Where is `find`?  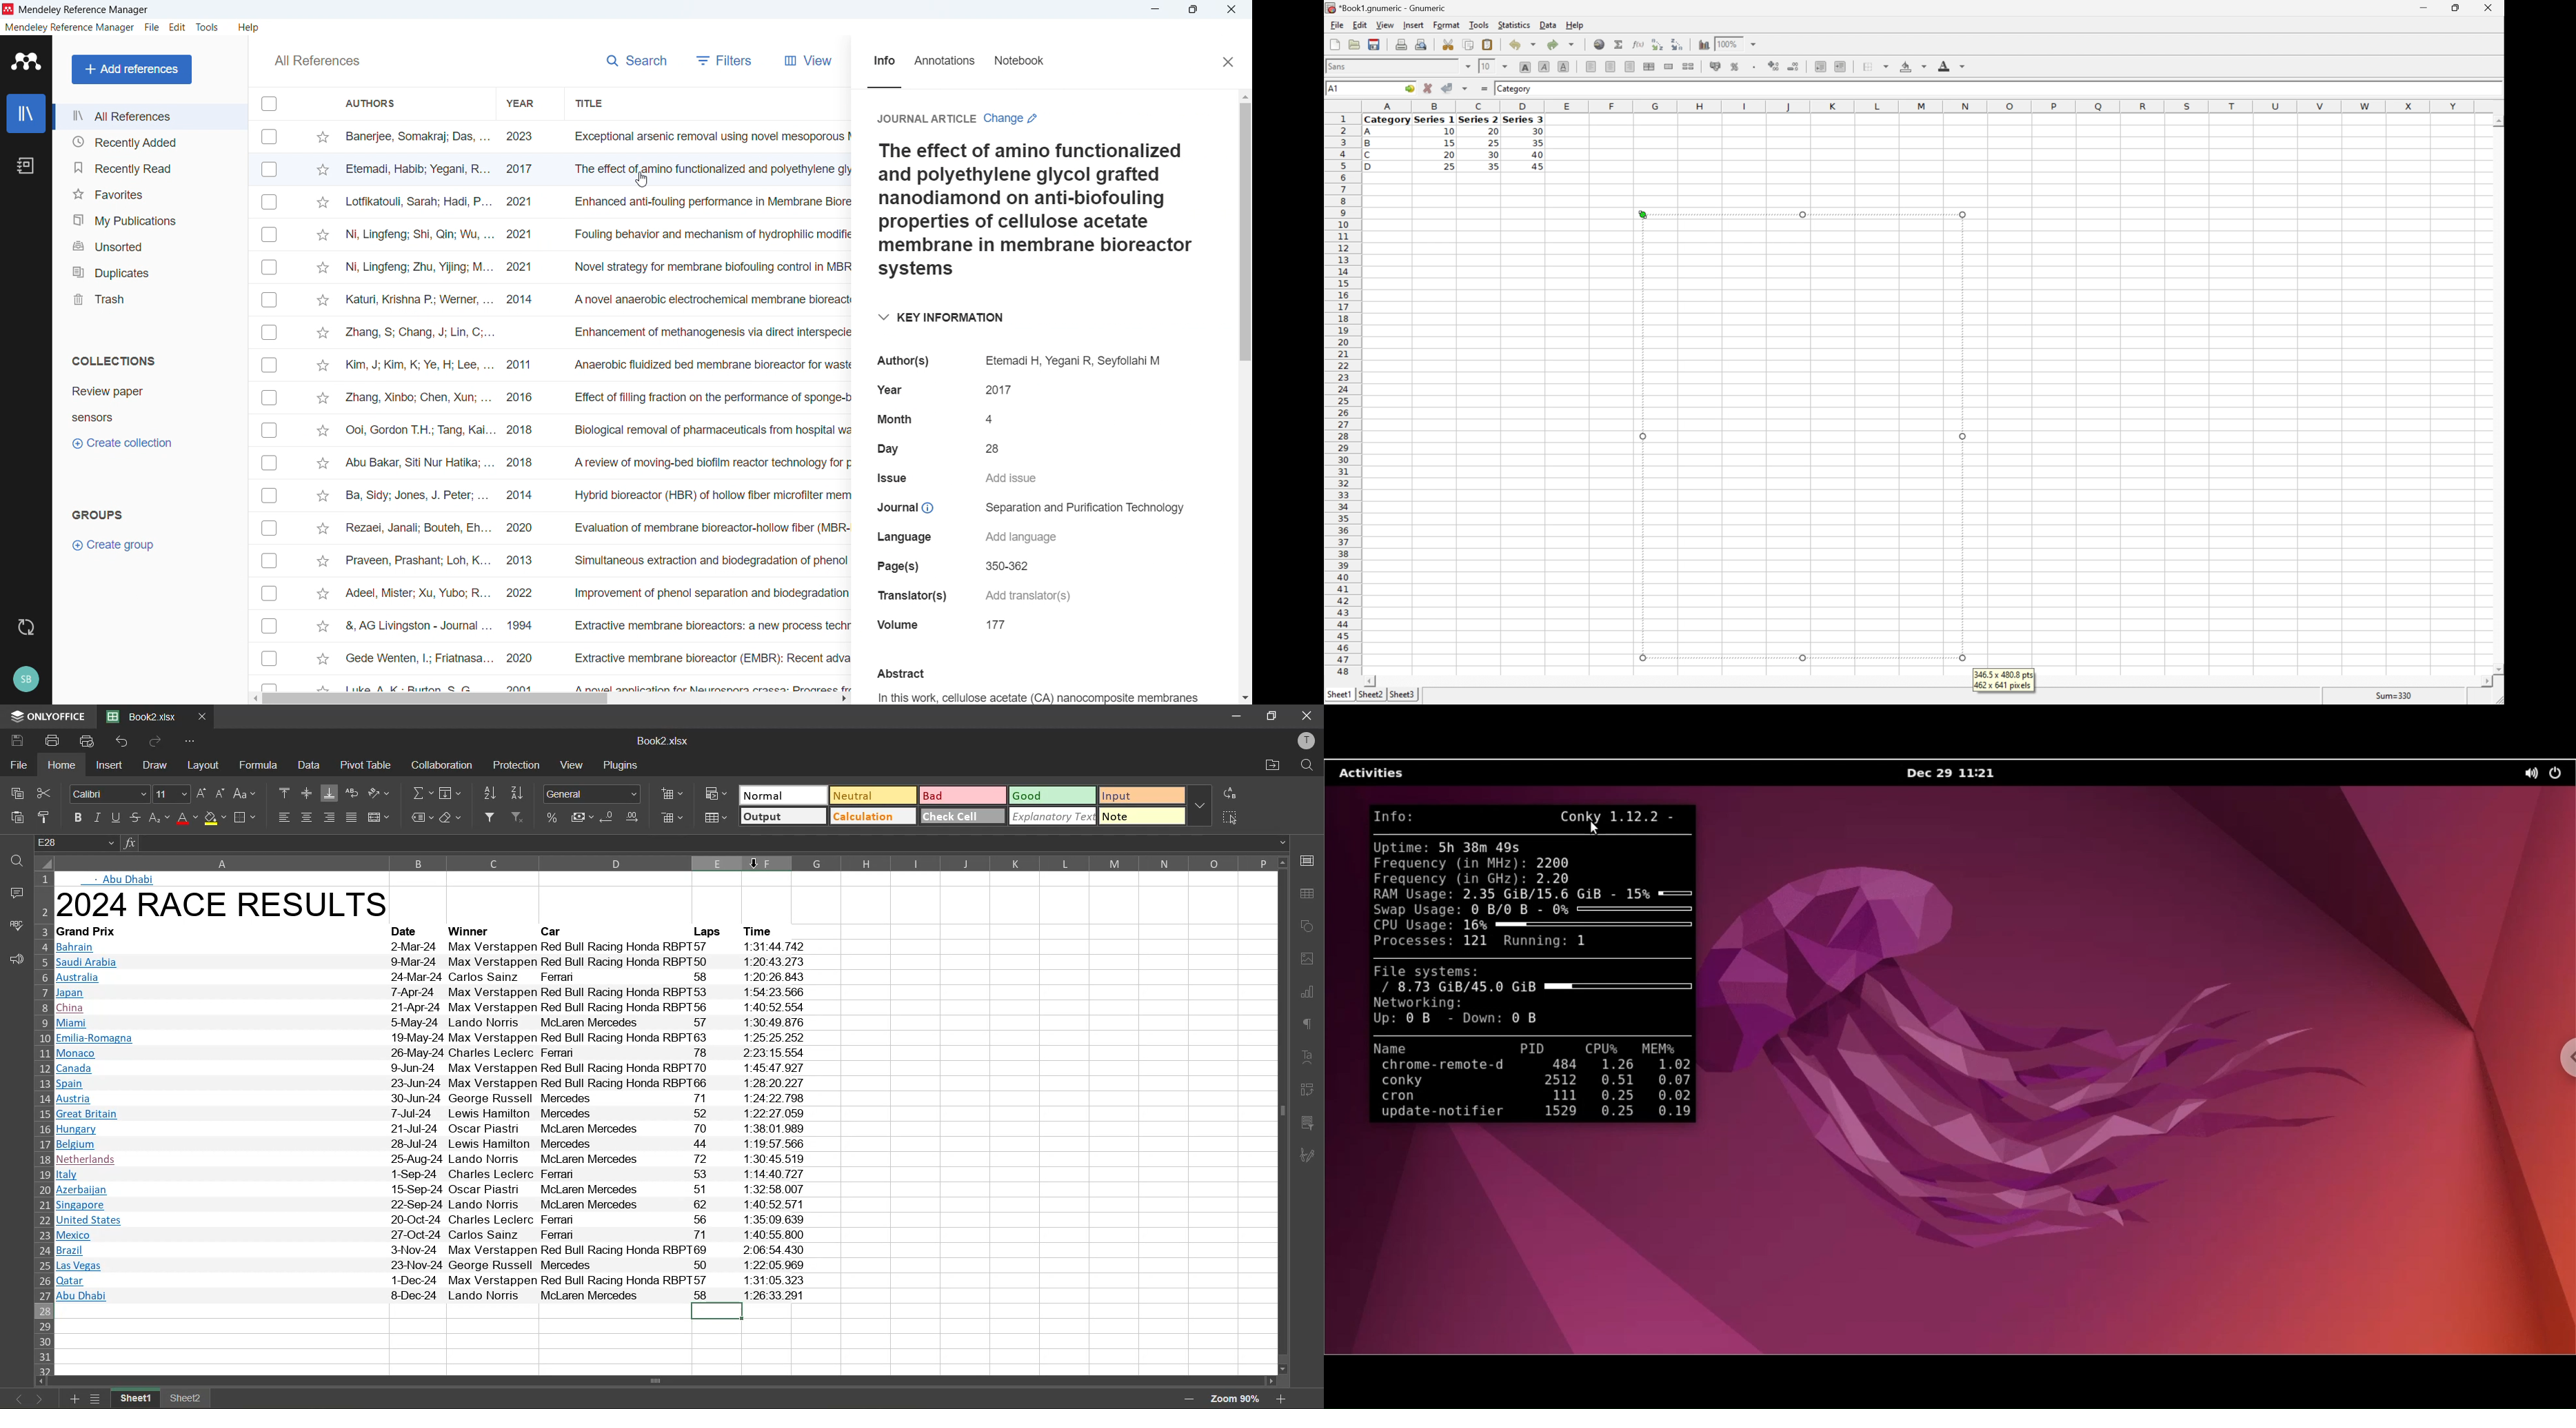
find is located at coordinates (1306, 764).